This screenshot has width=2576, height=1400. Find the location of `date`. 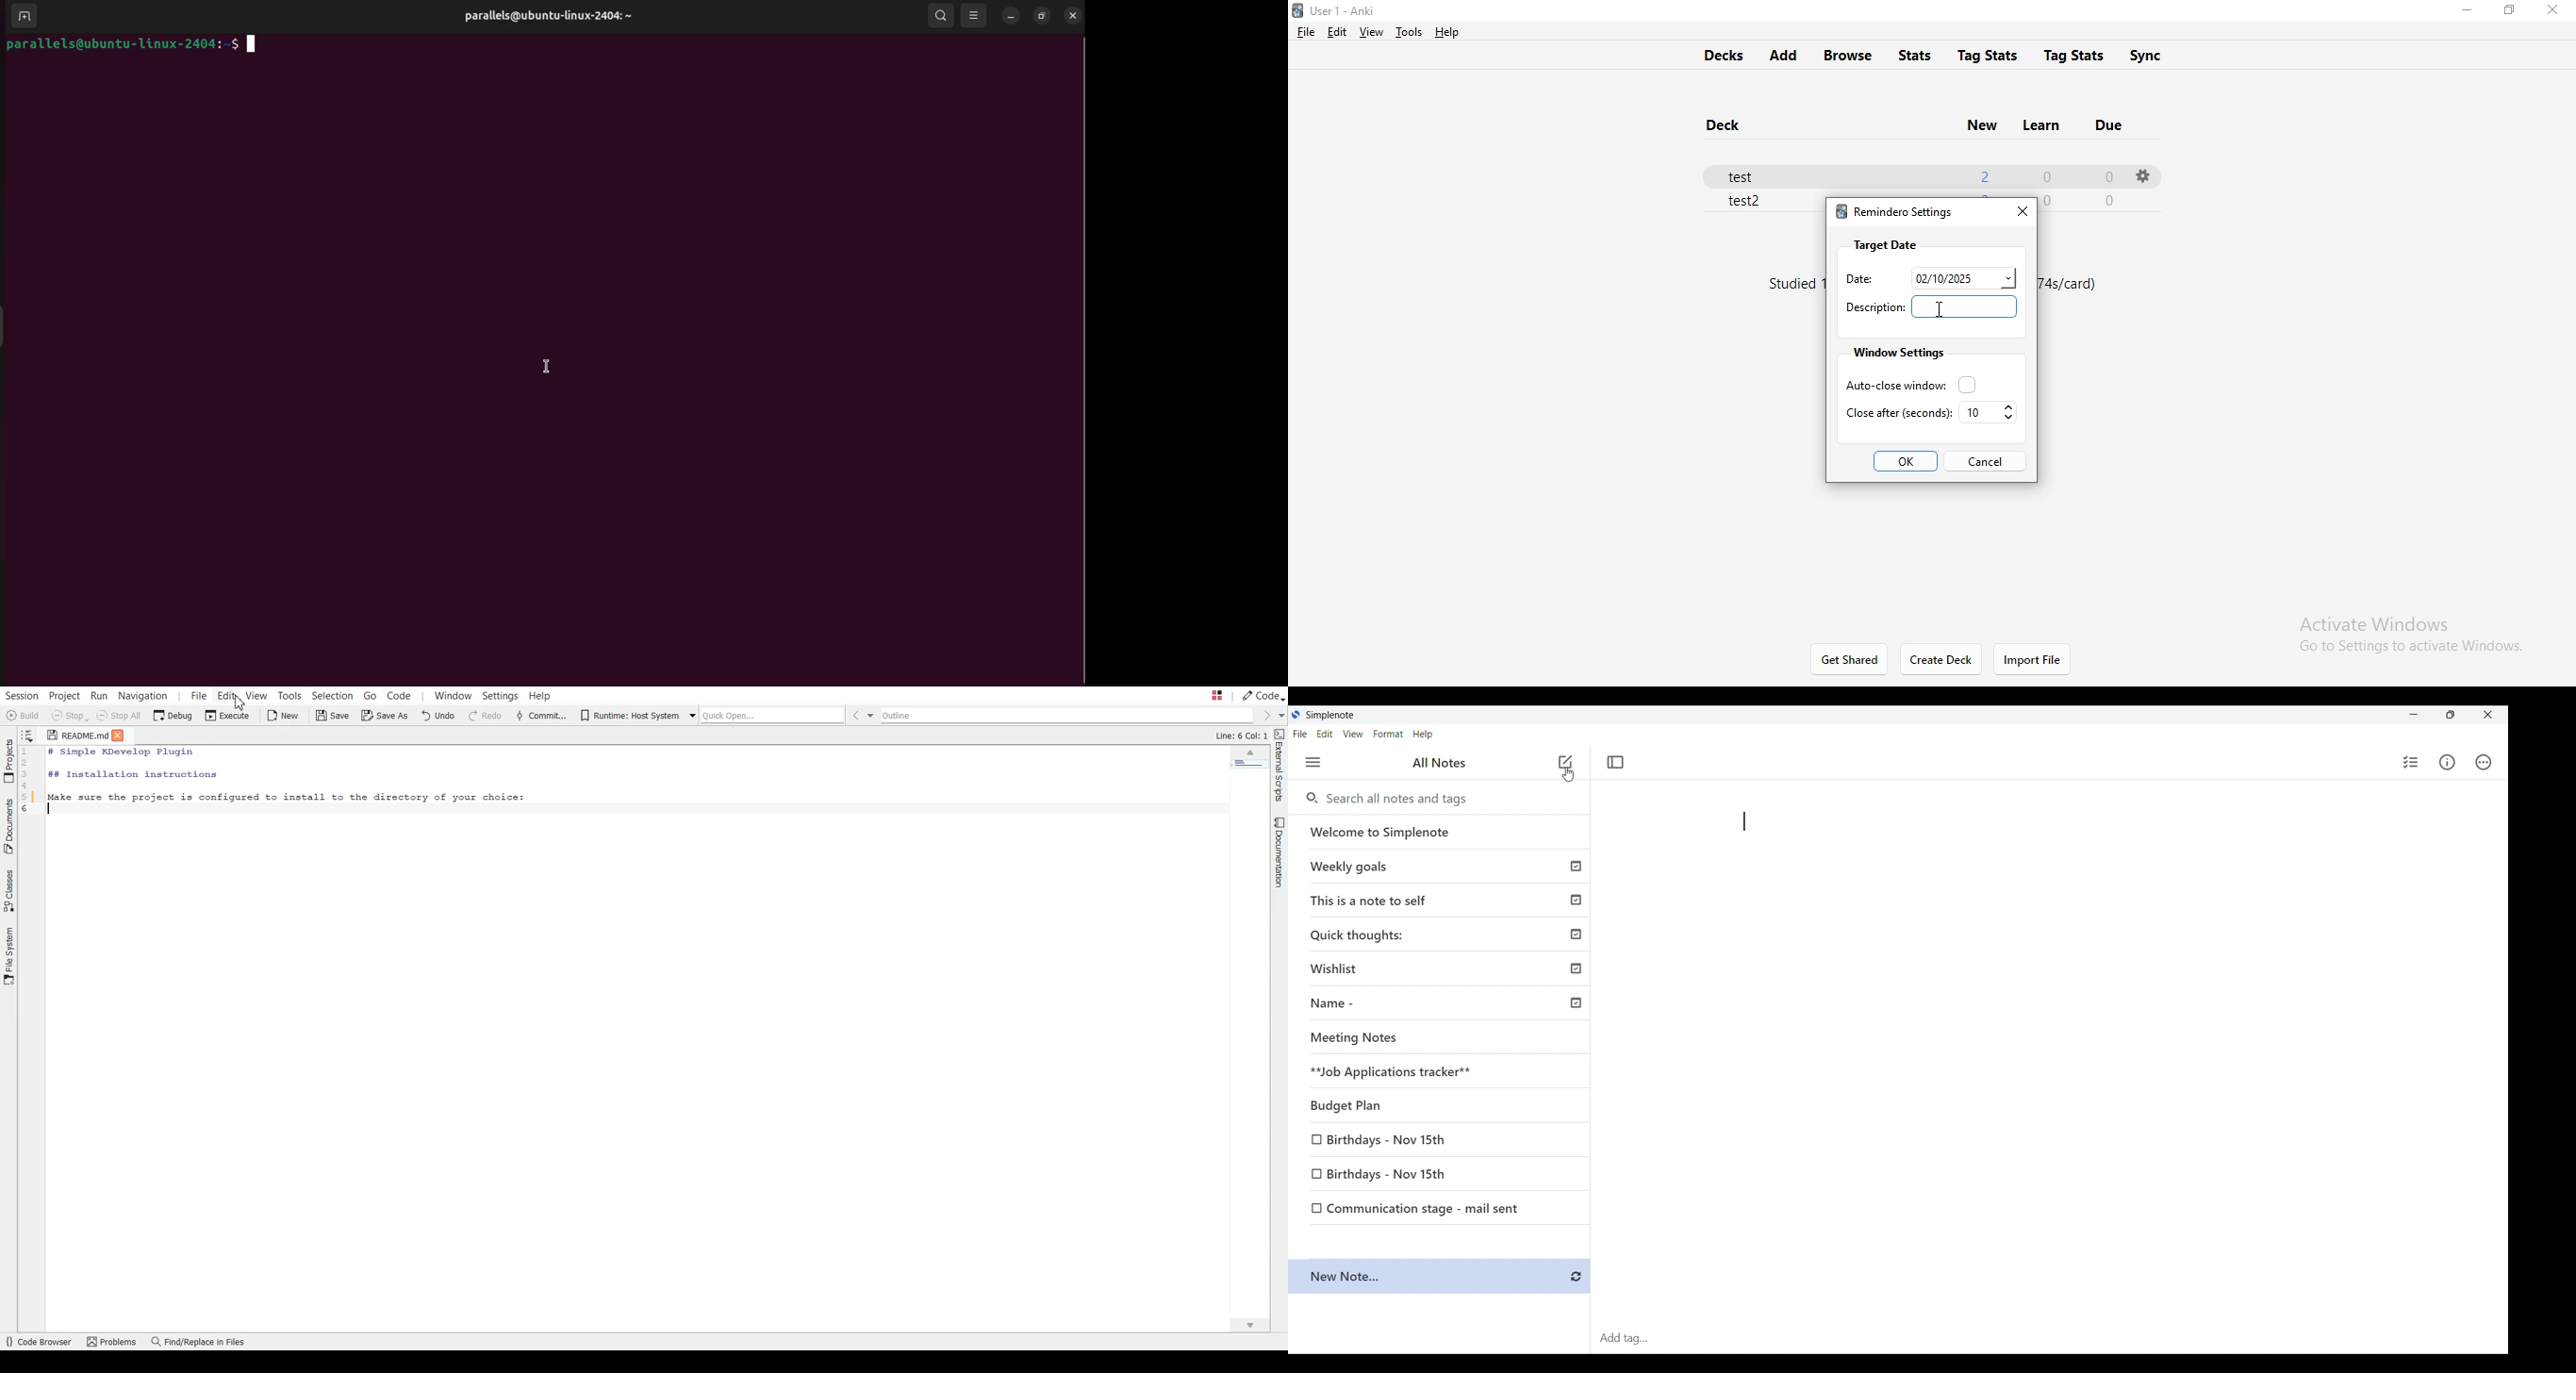

date is located at coordinates (1855, 279).